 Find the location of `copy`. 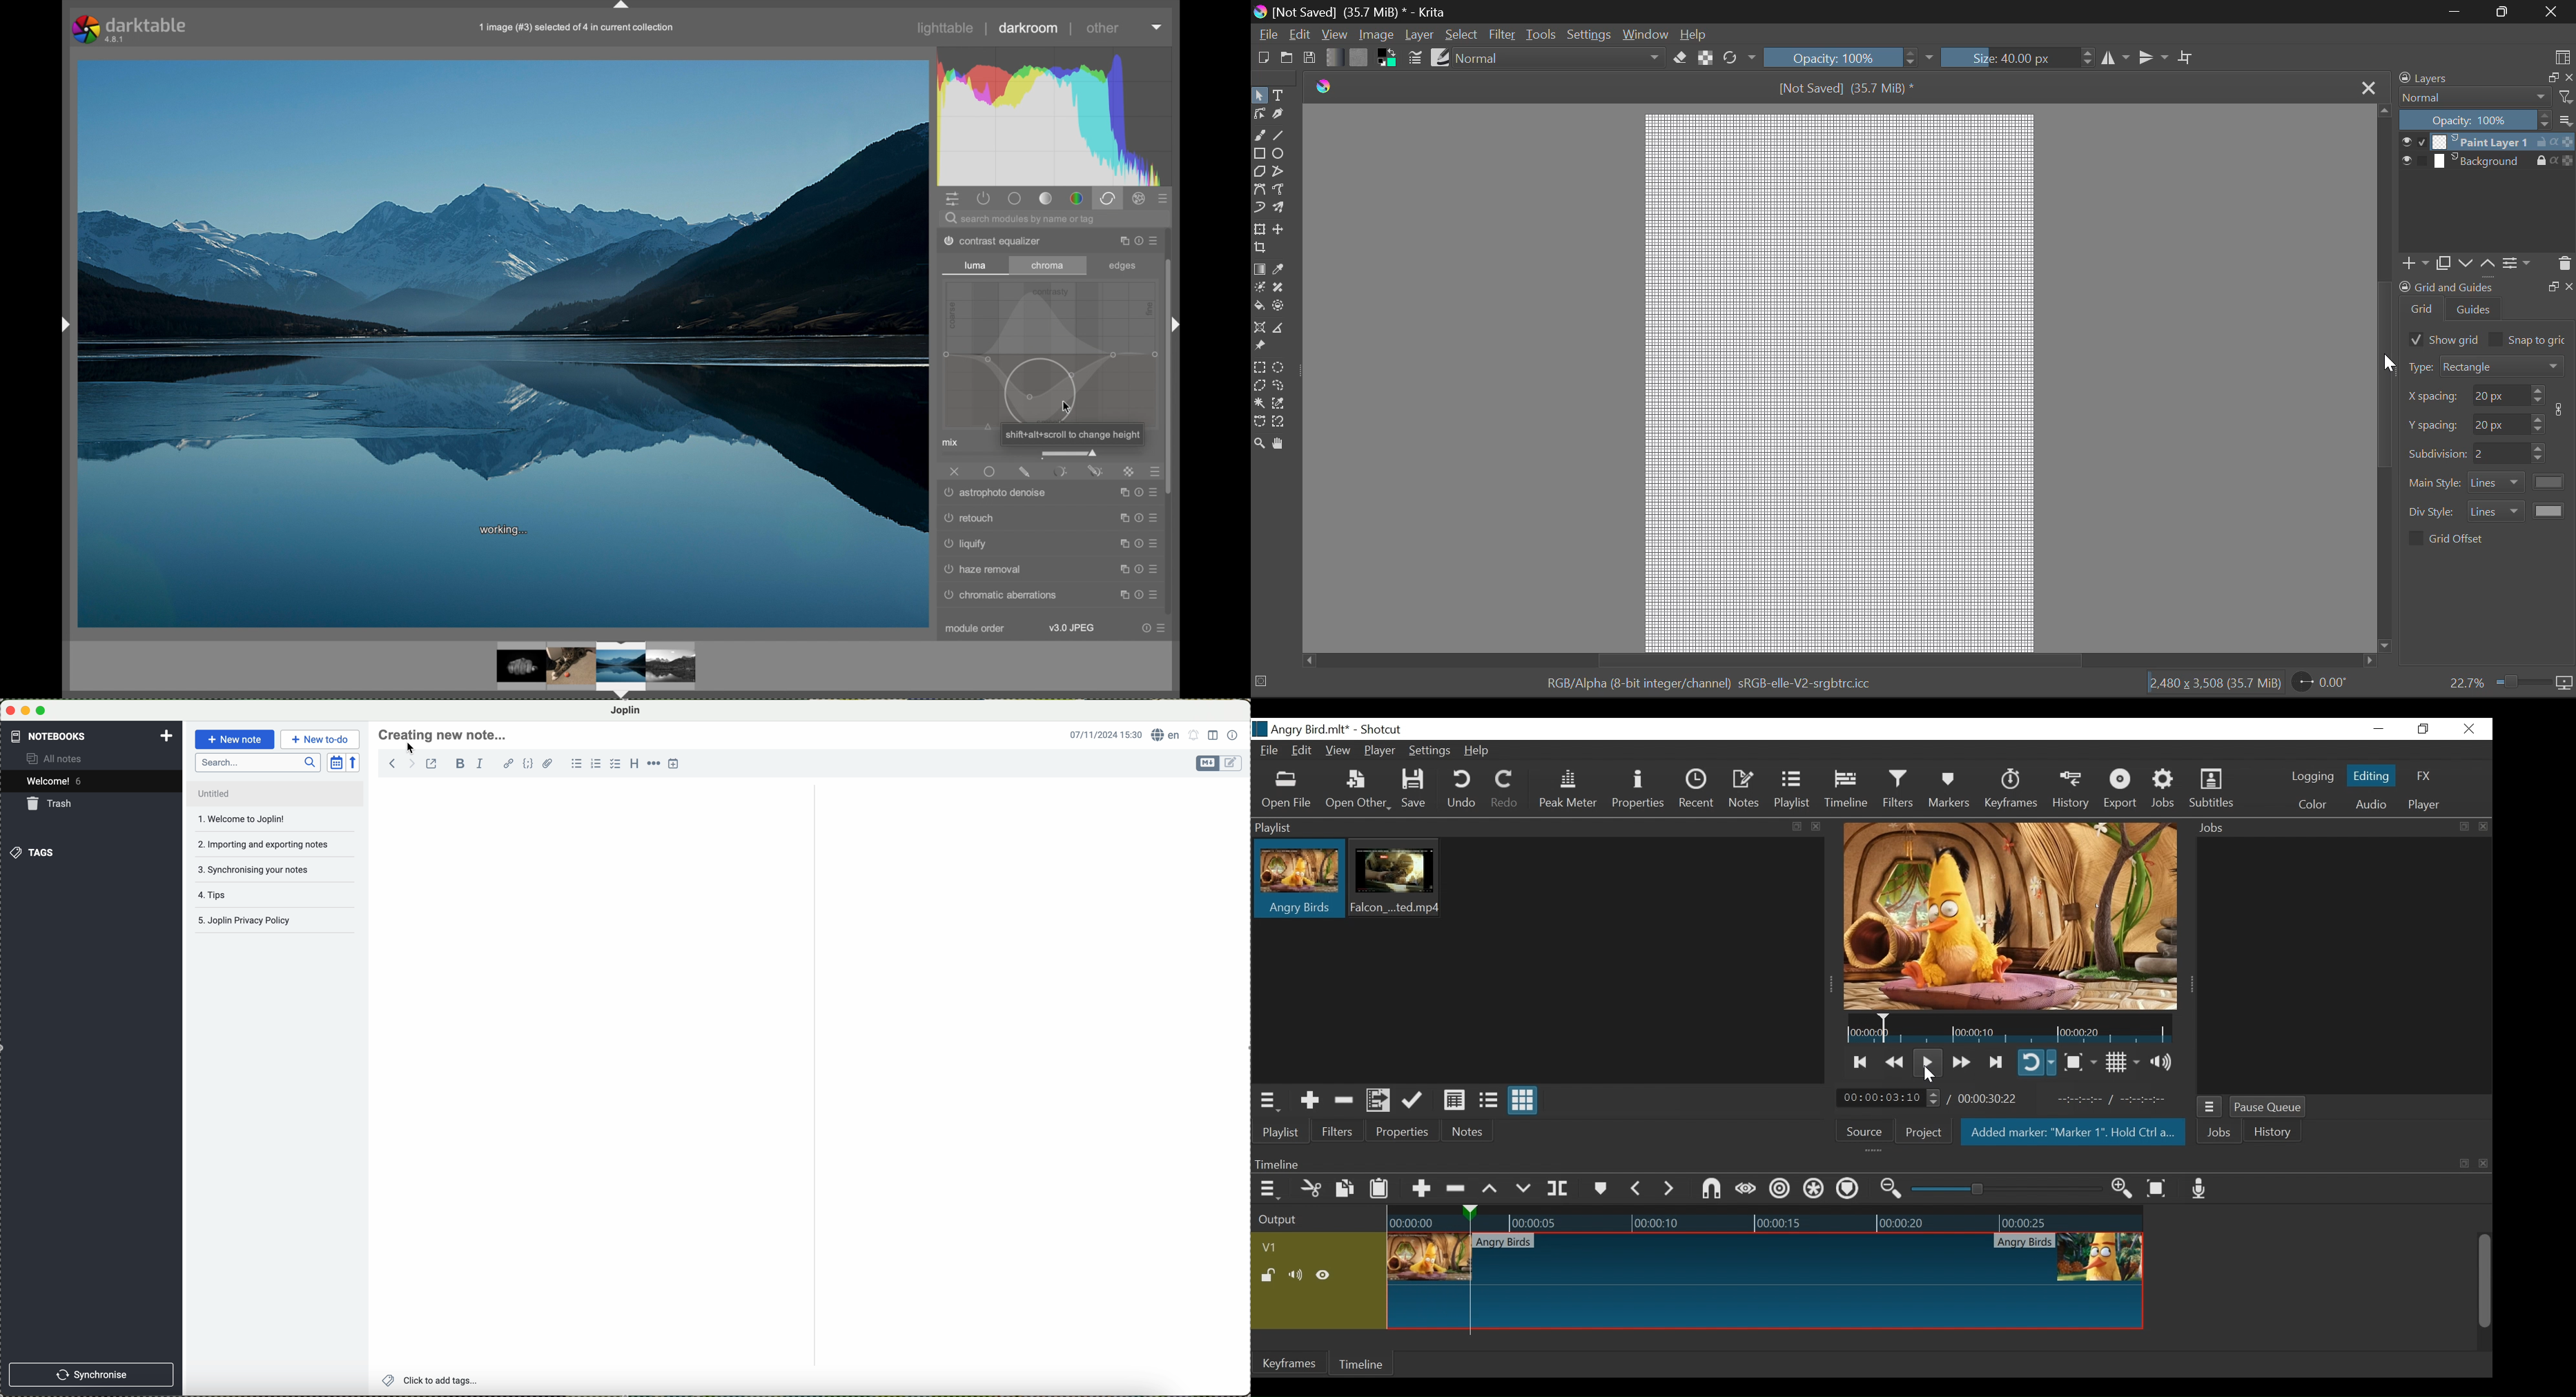

copy is located at coordinates (2550, 77).